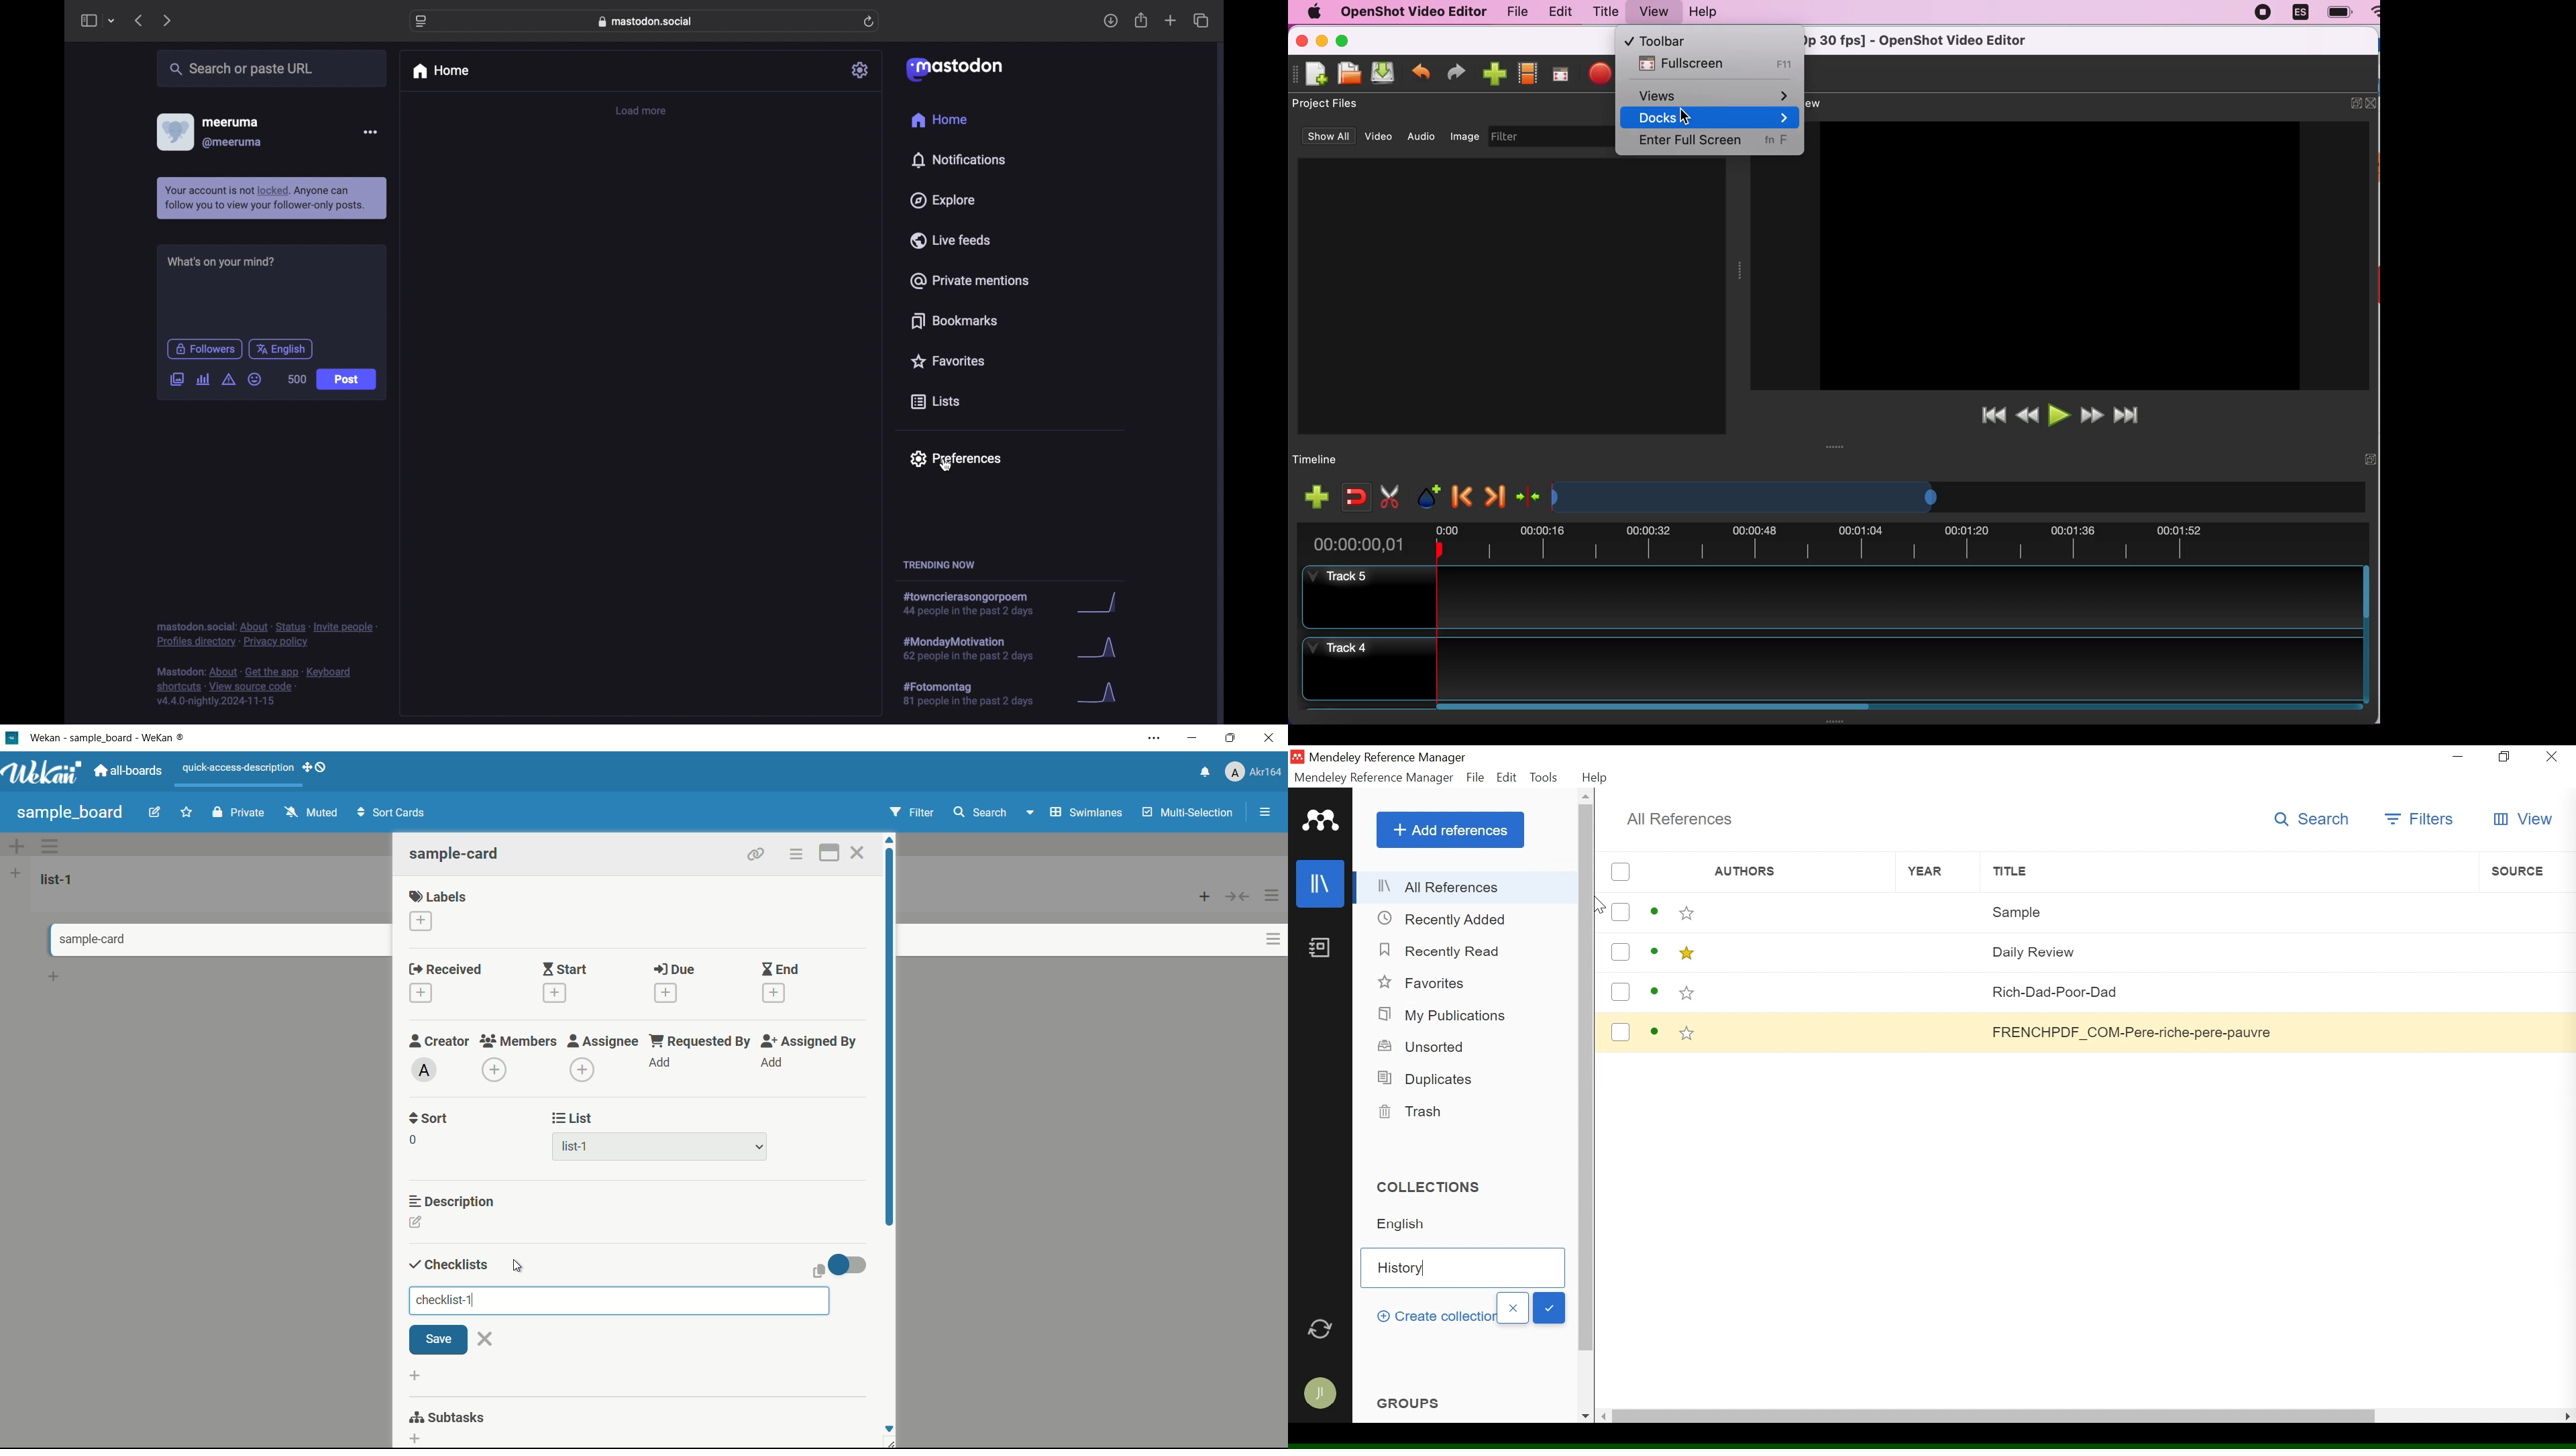 The height and width of the screenshot is (1456, 2576). What do you see at coordinates (2060, 414) in the screenshot?
I see `play` at bounding box center [2060, 414].